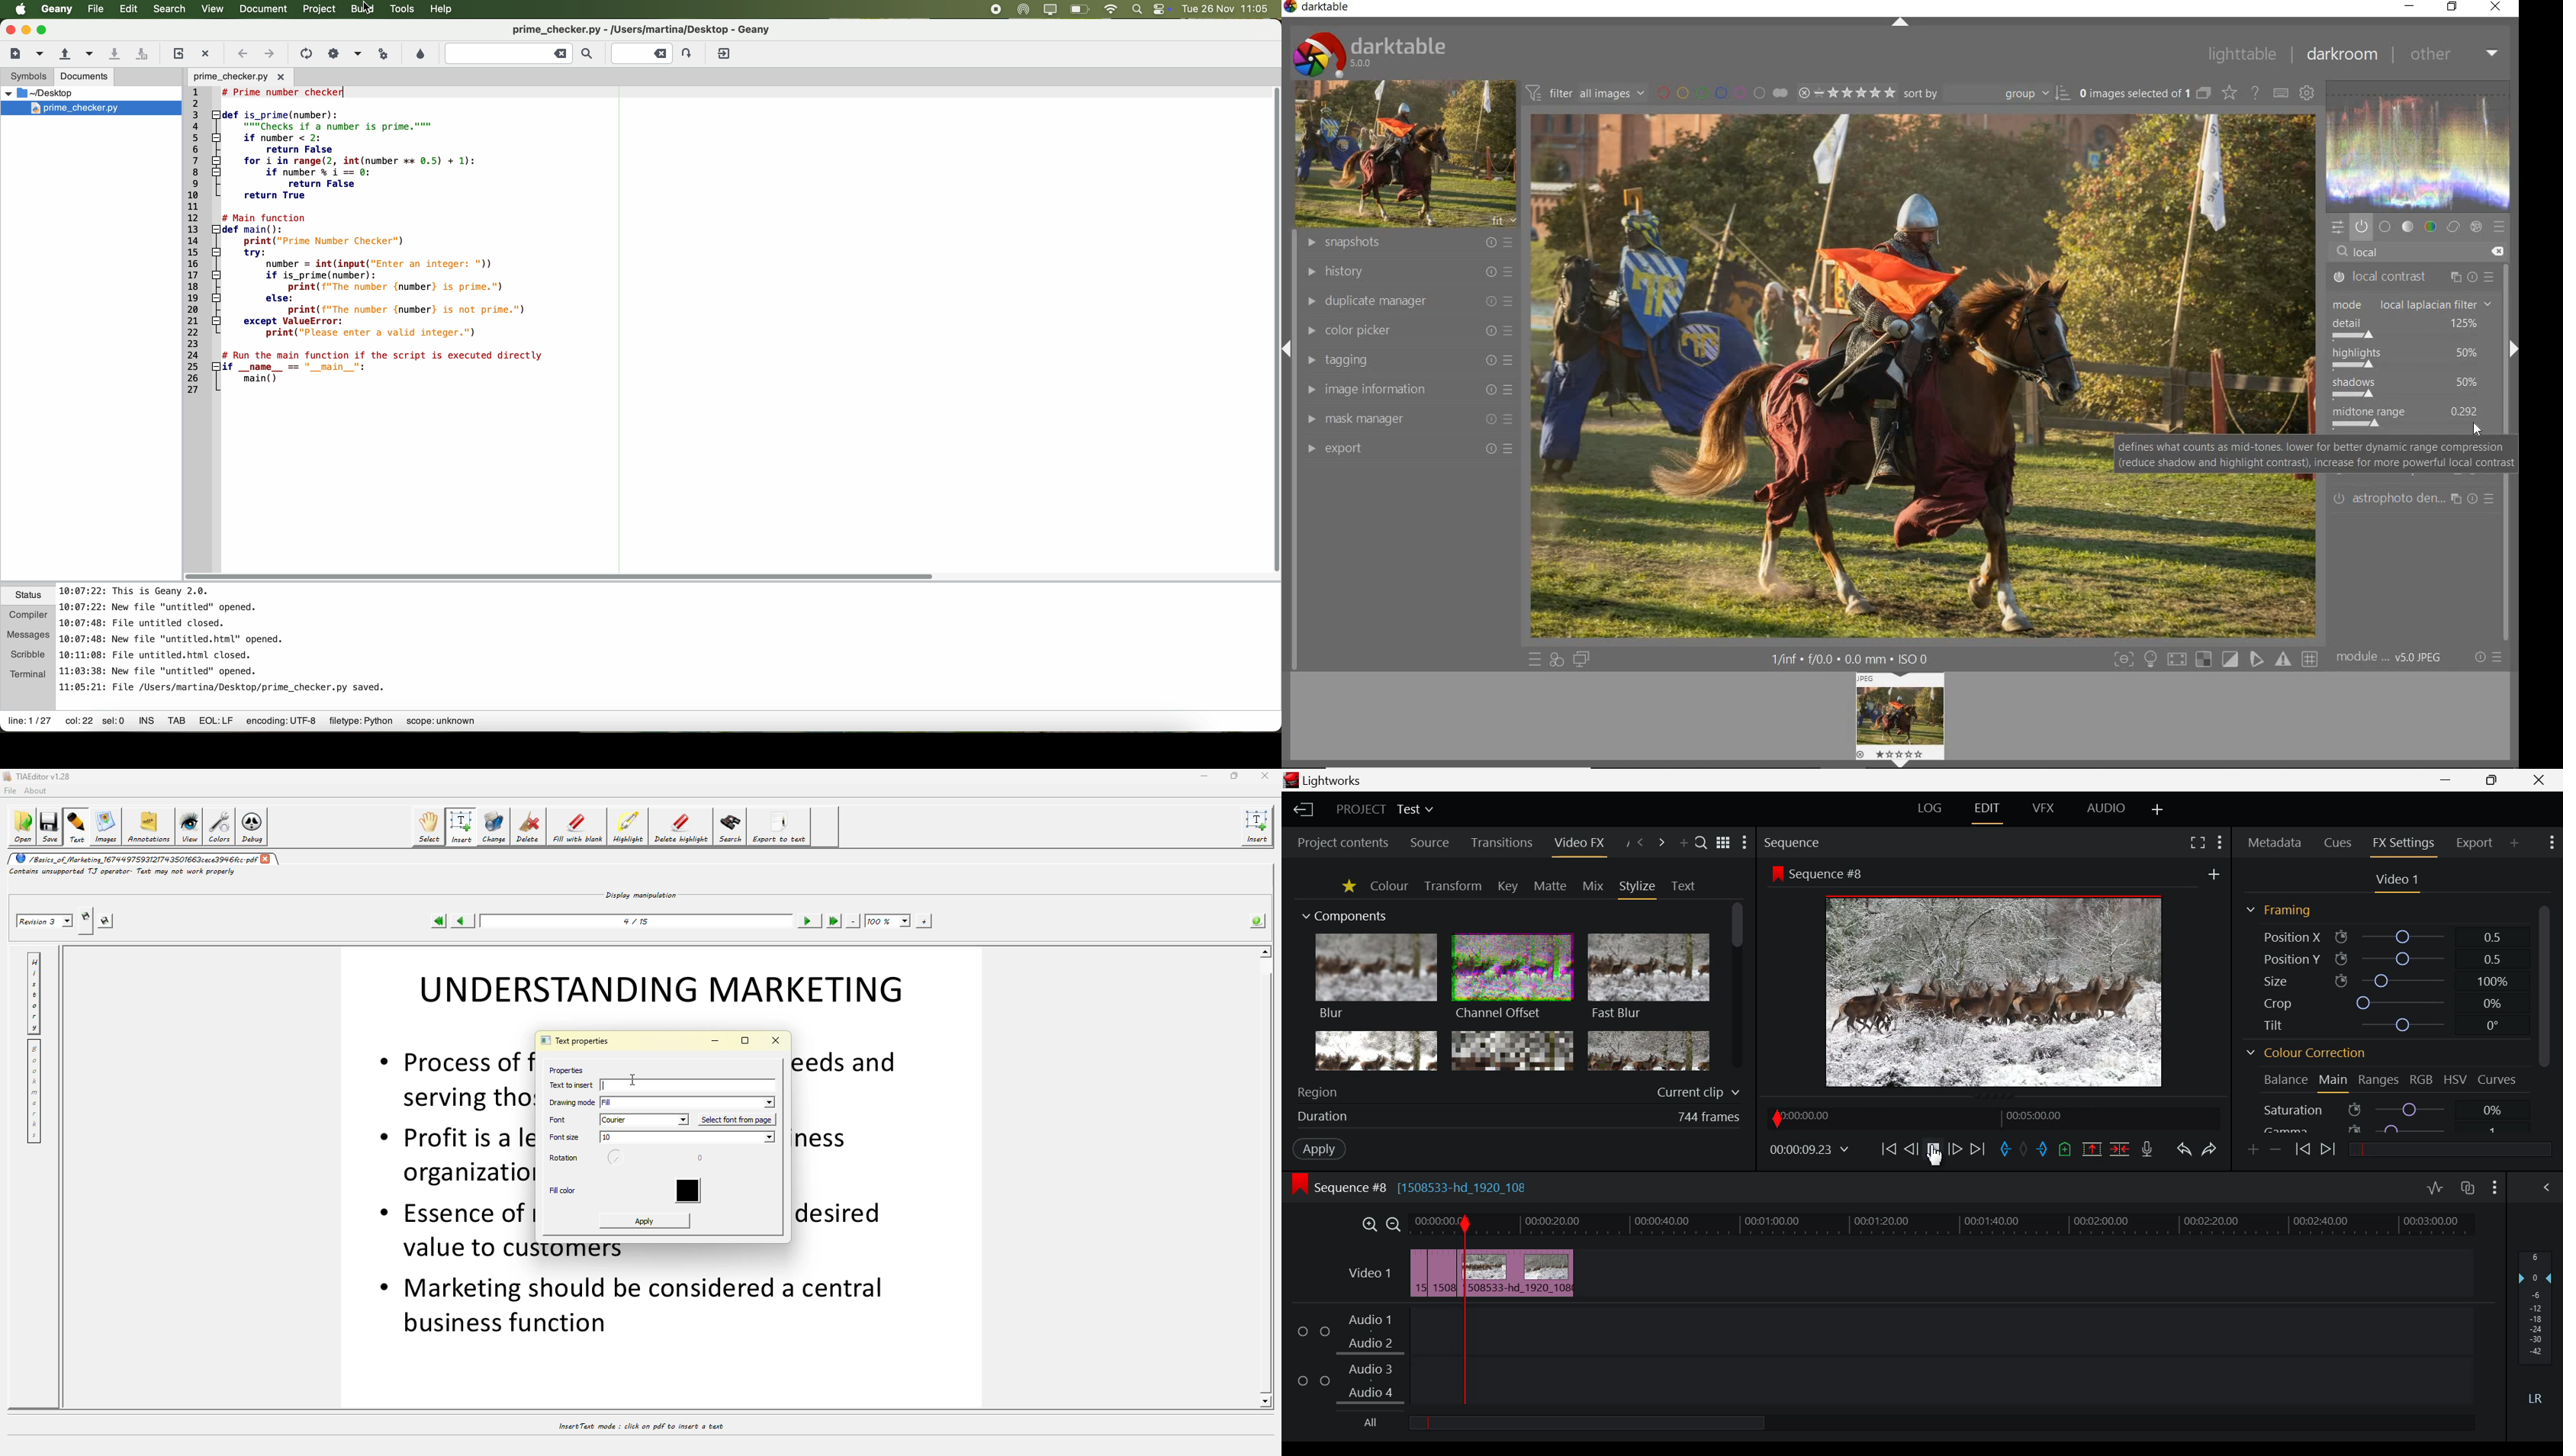  Describe the element at coordinates (1519, 1091) in the screenshot. I see `Region` at that location.